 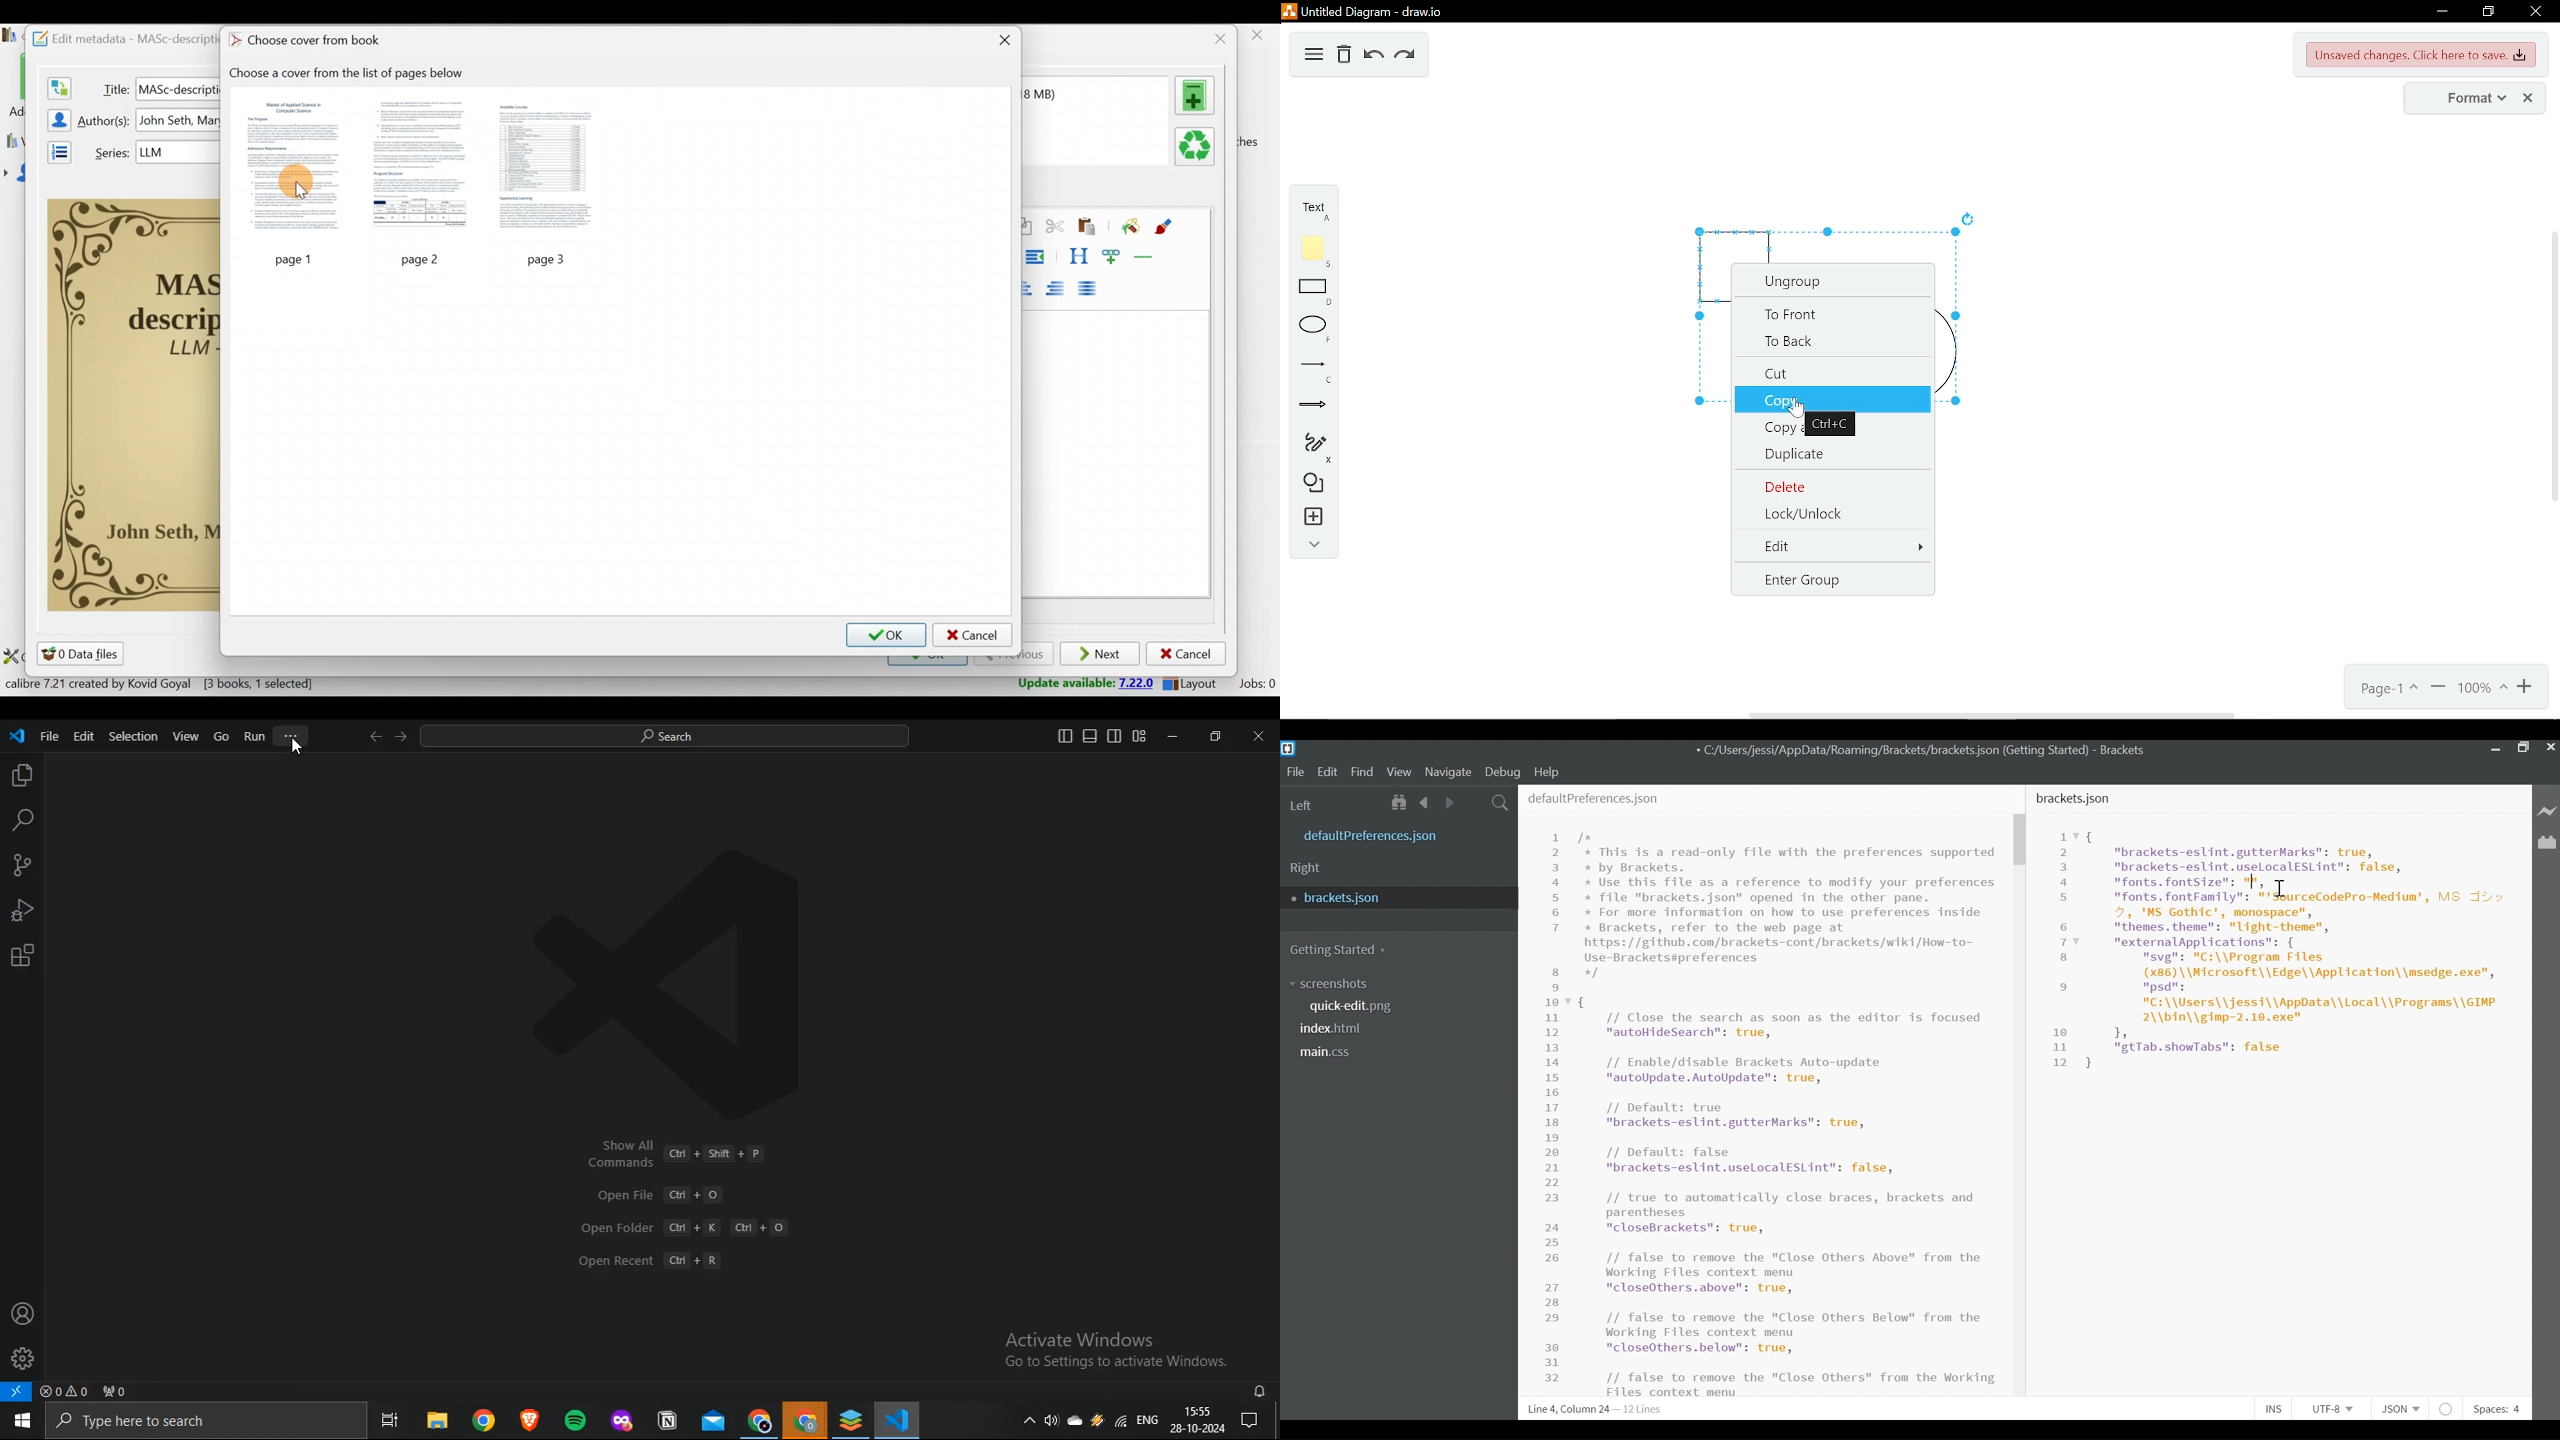 What do you see at coordinates (1197, 147) in the screenshot?
I see `Remove the selected format from this book` at bounding box center [1197, 147].